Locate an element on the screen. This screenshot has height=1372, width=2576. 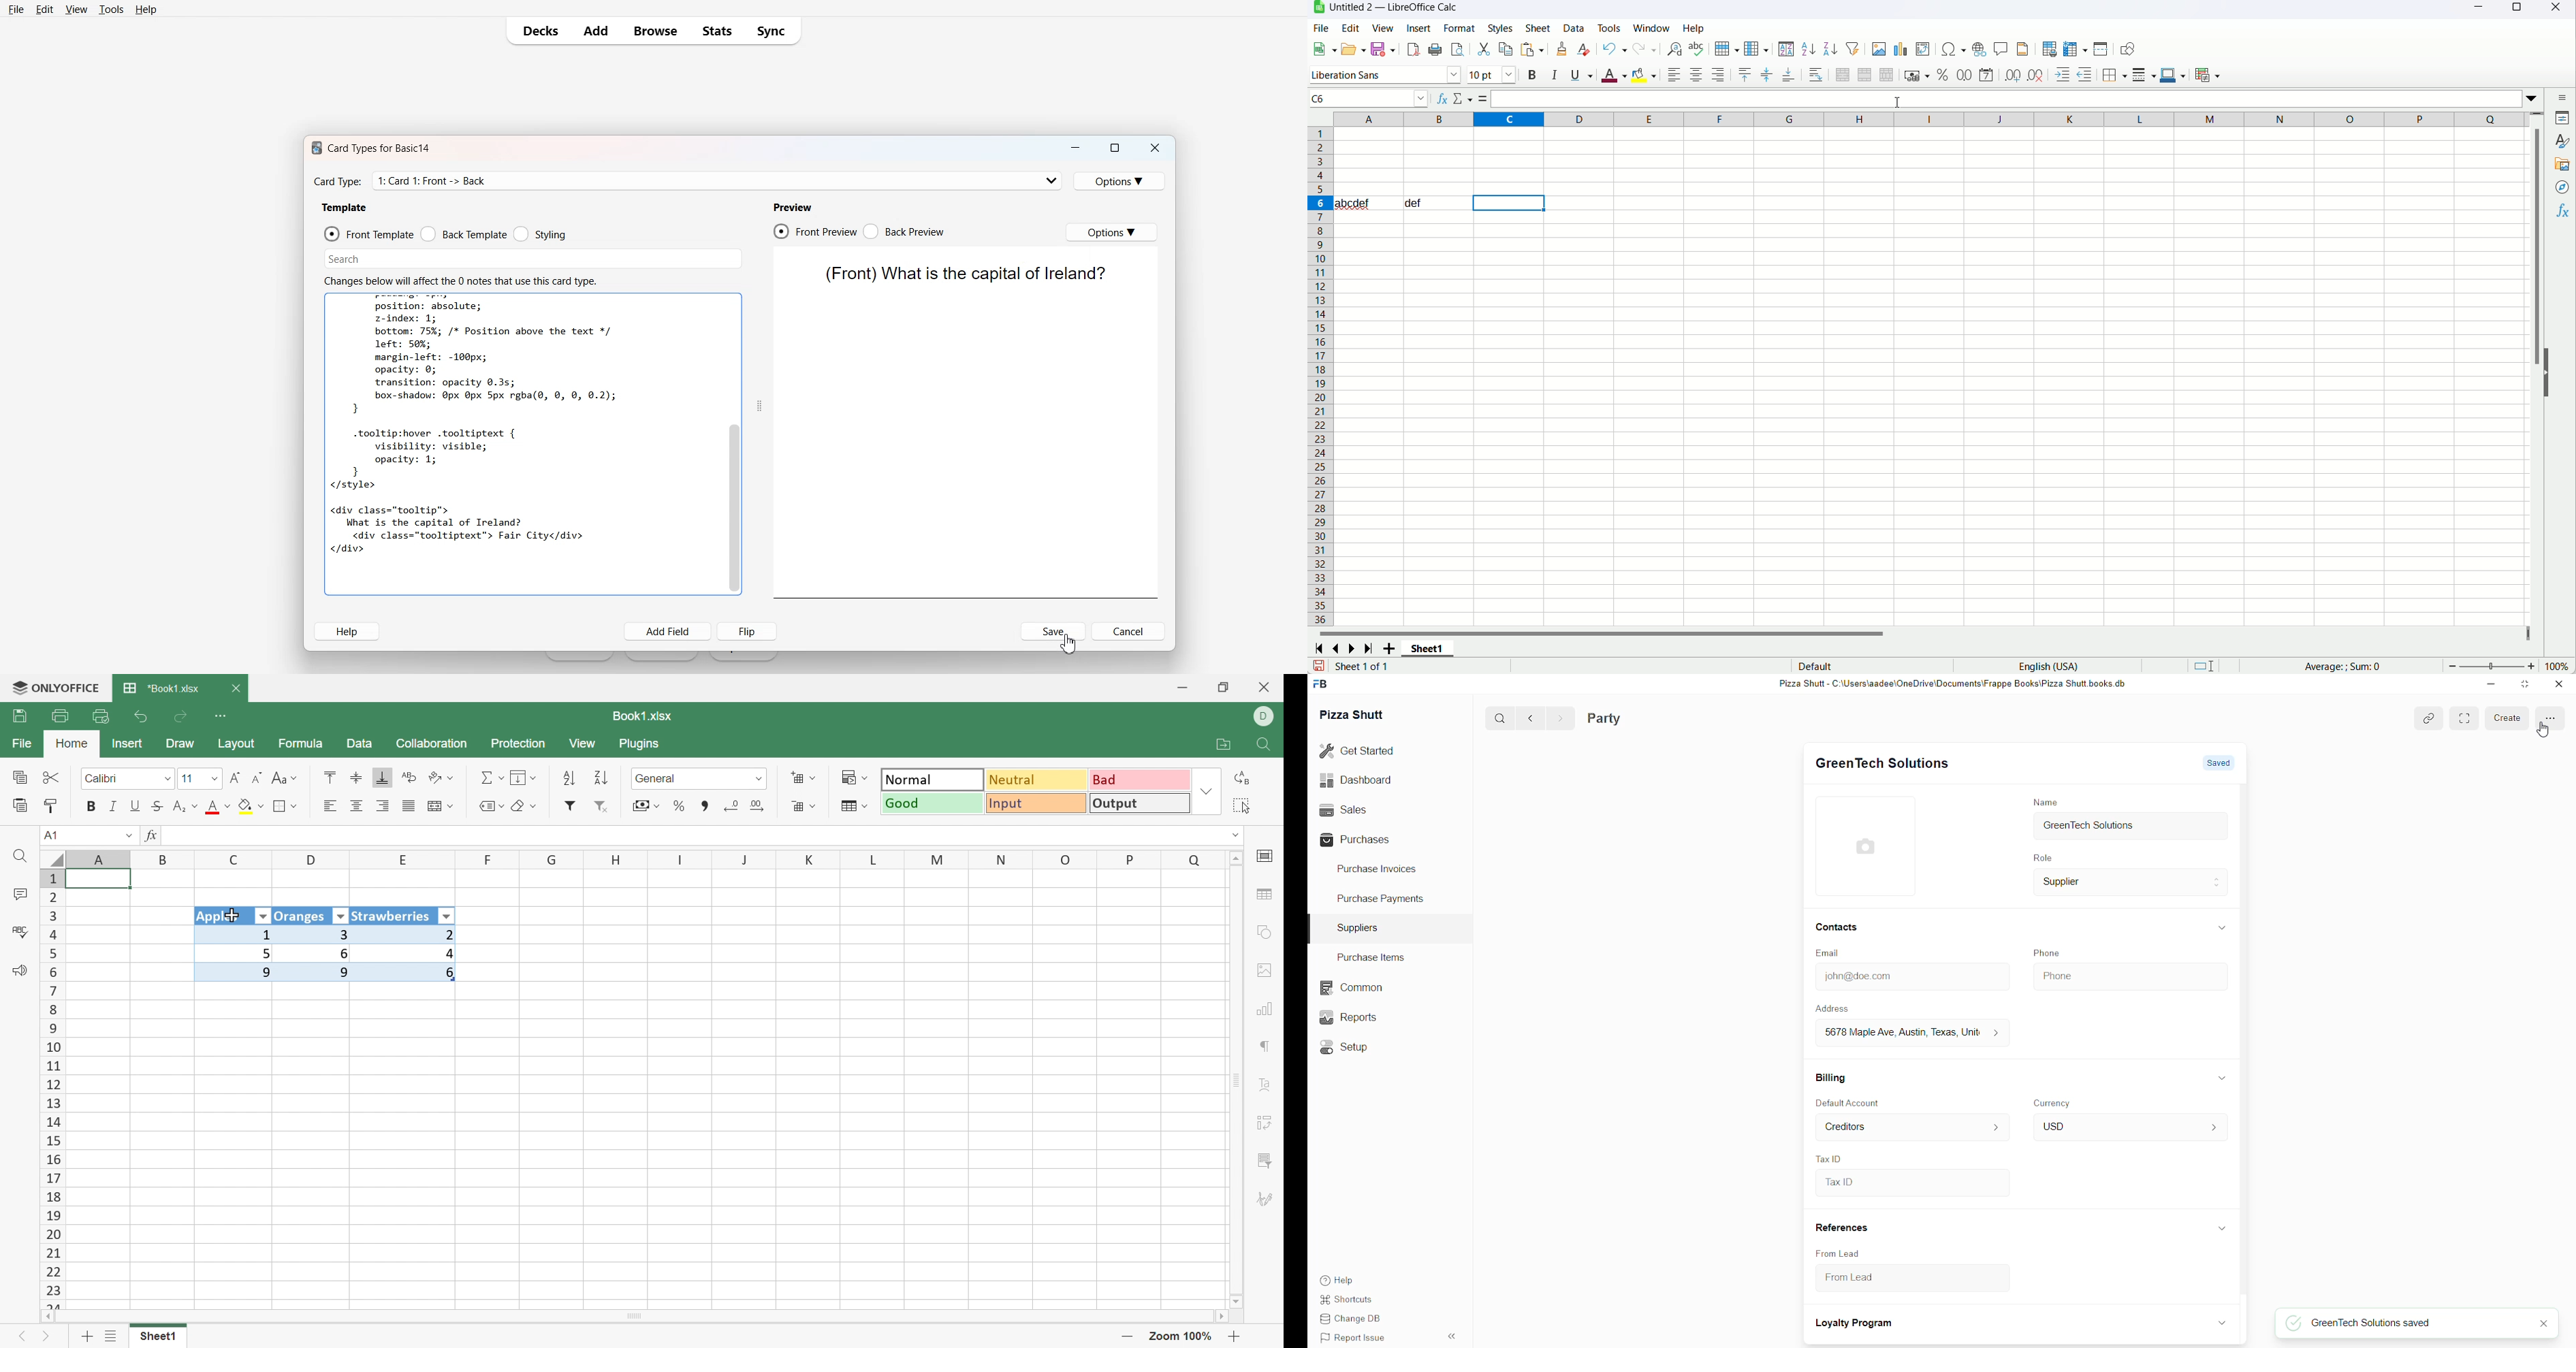
scroll to next sheet is located at coordinates (1354, 648).